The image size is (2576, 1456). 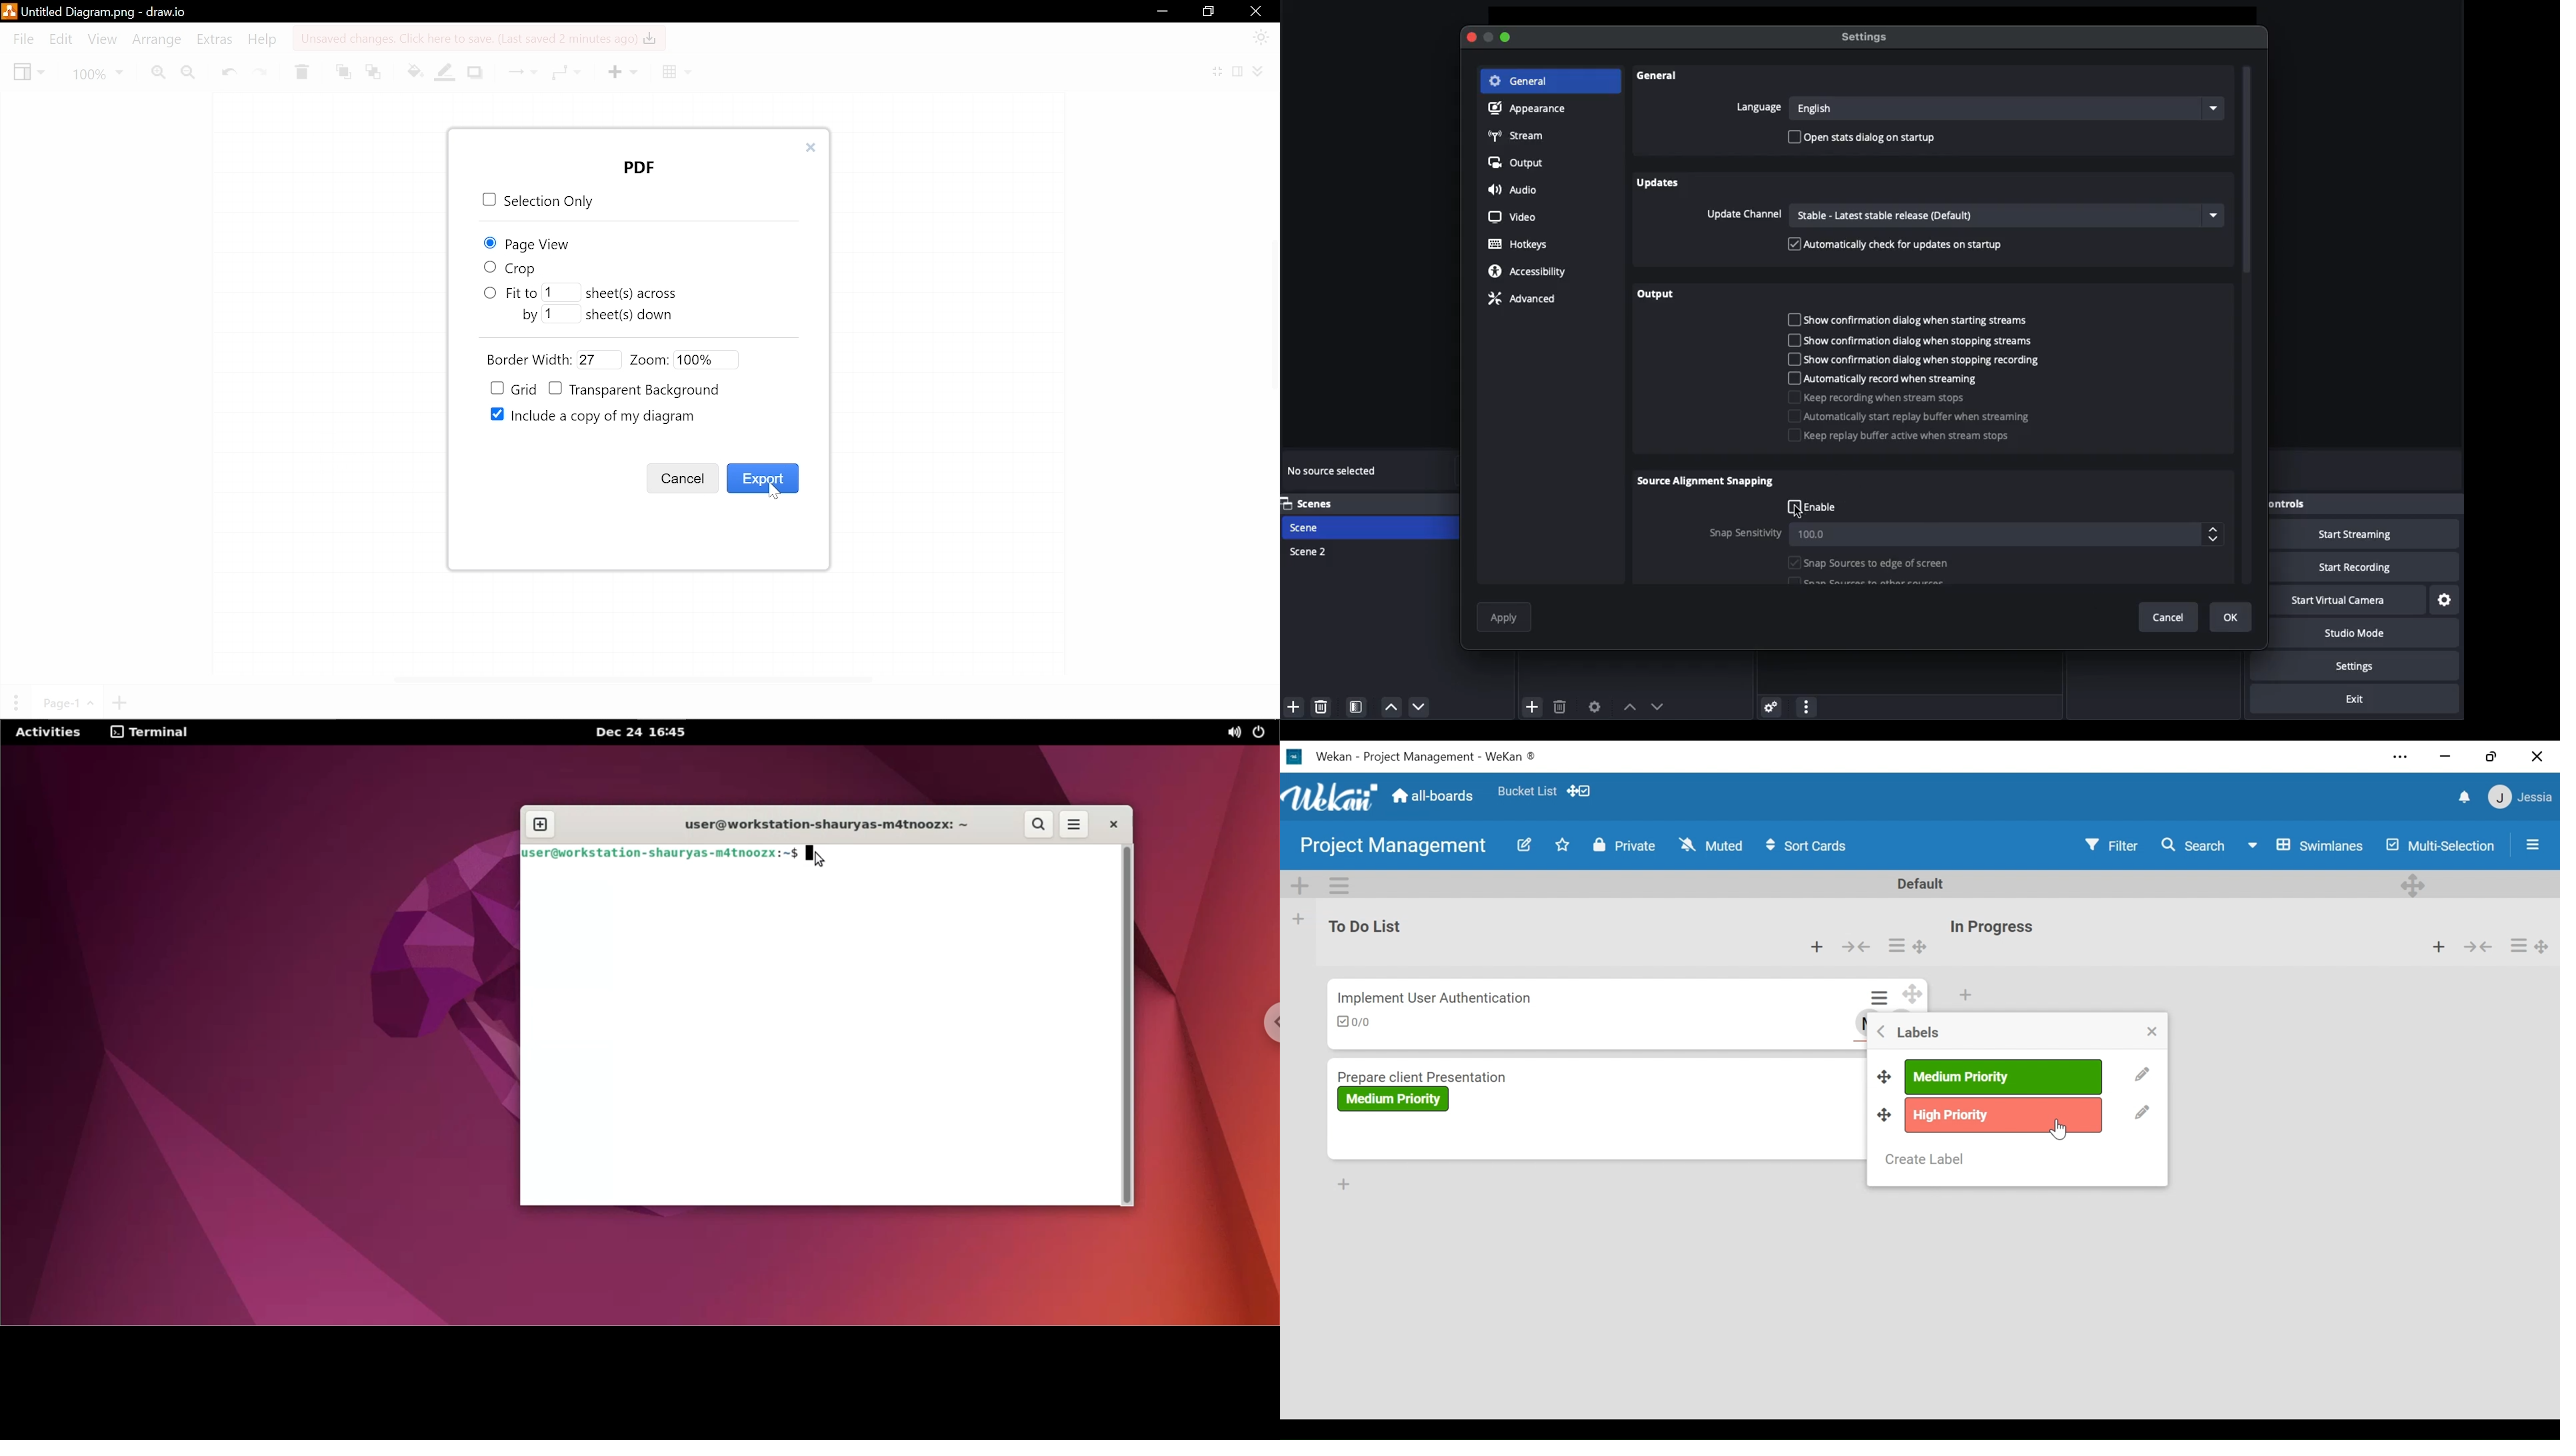 I want to click on Add, so click(x=1292, y=705).